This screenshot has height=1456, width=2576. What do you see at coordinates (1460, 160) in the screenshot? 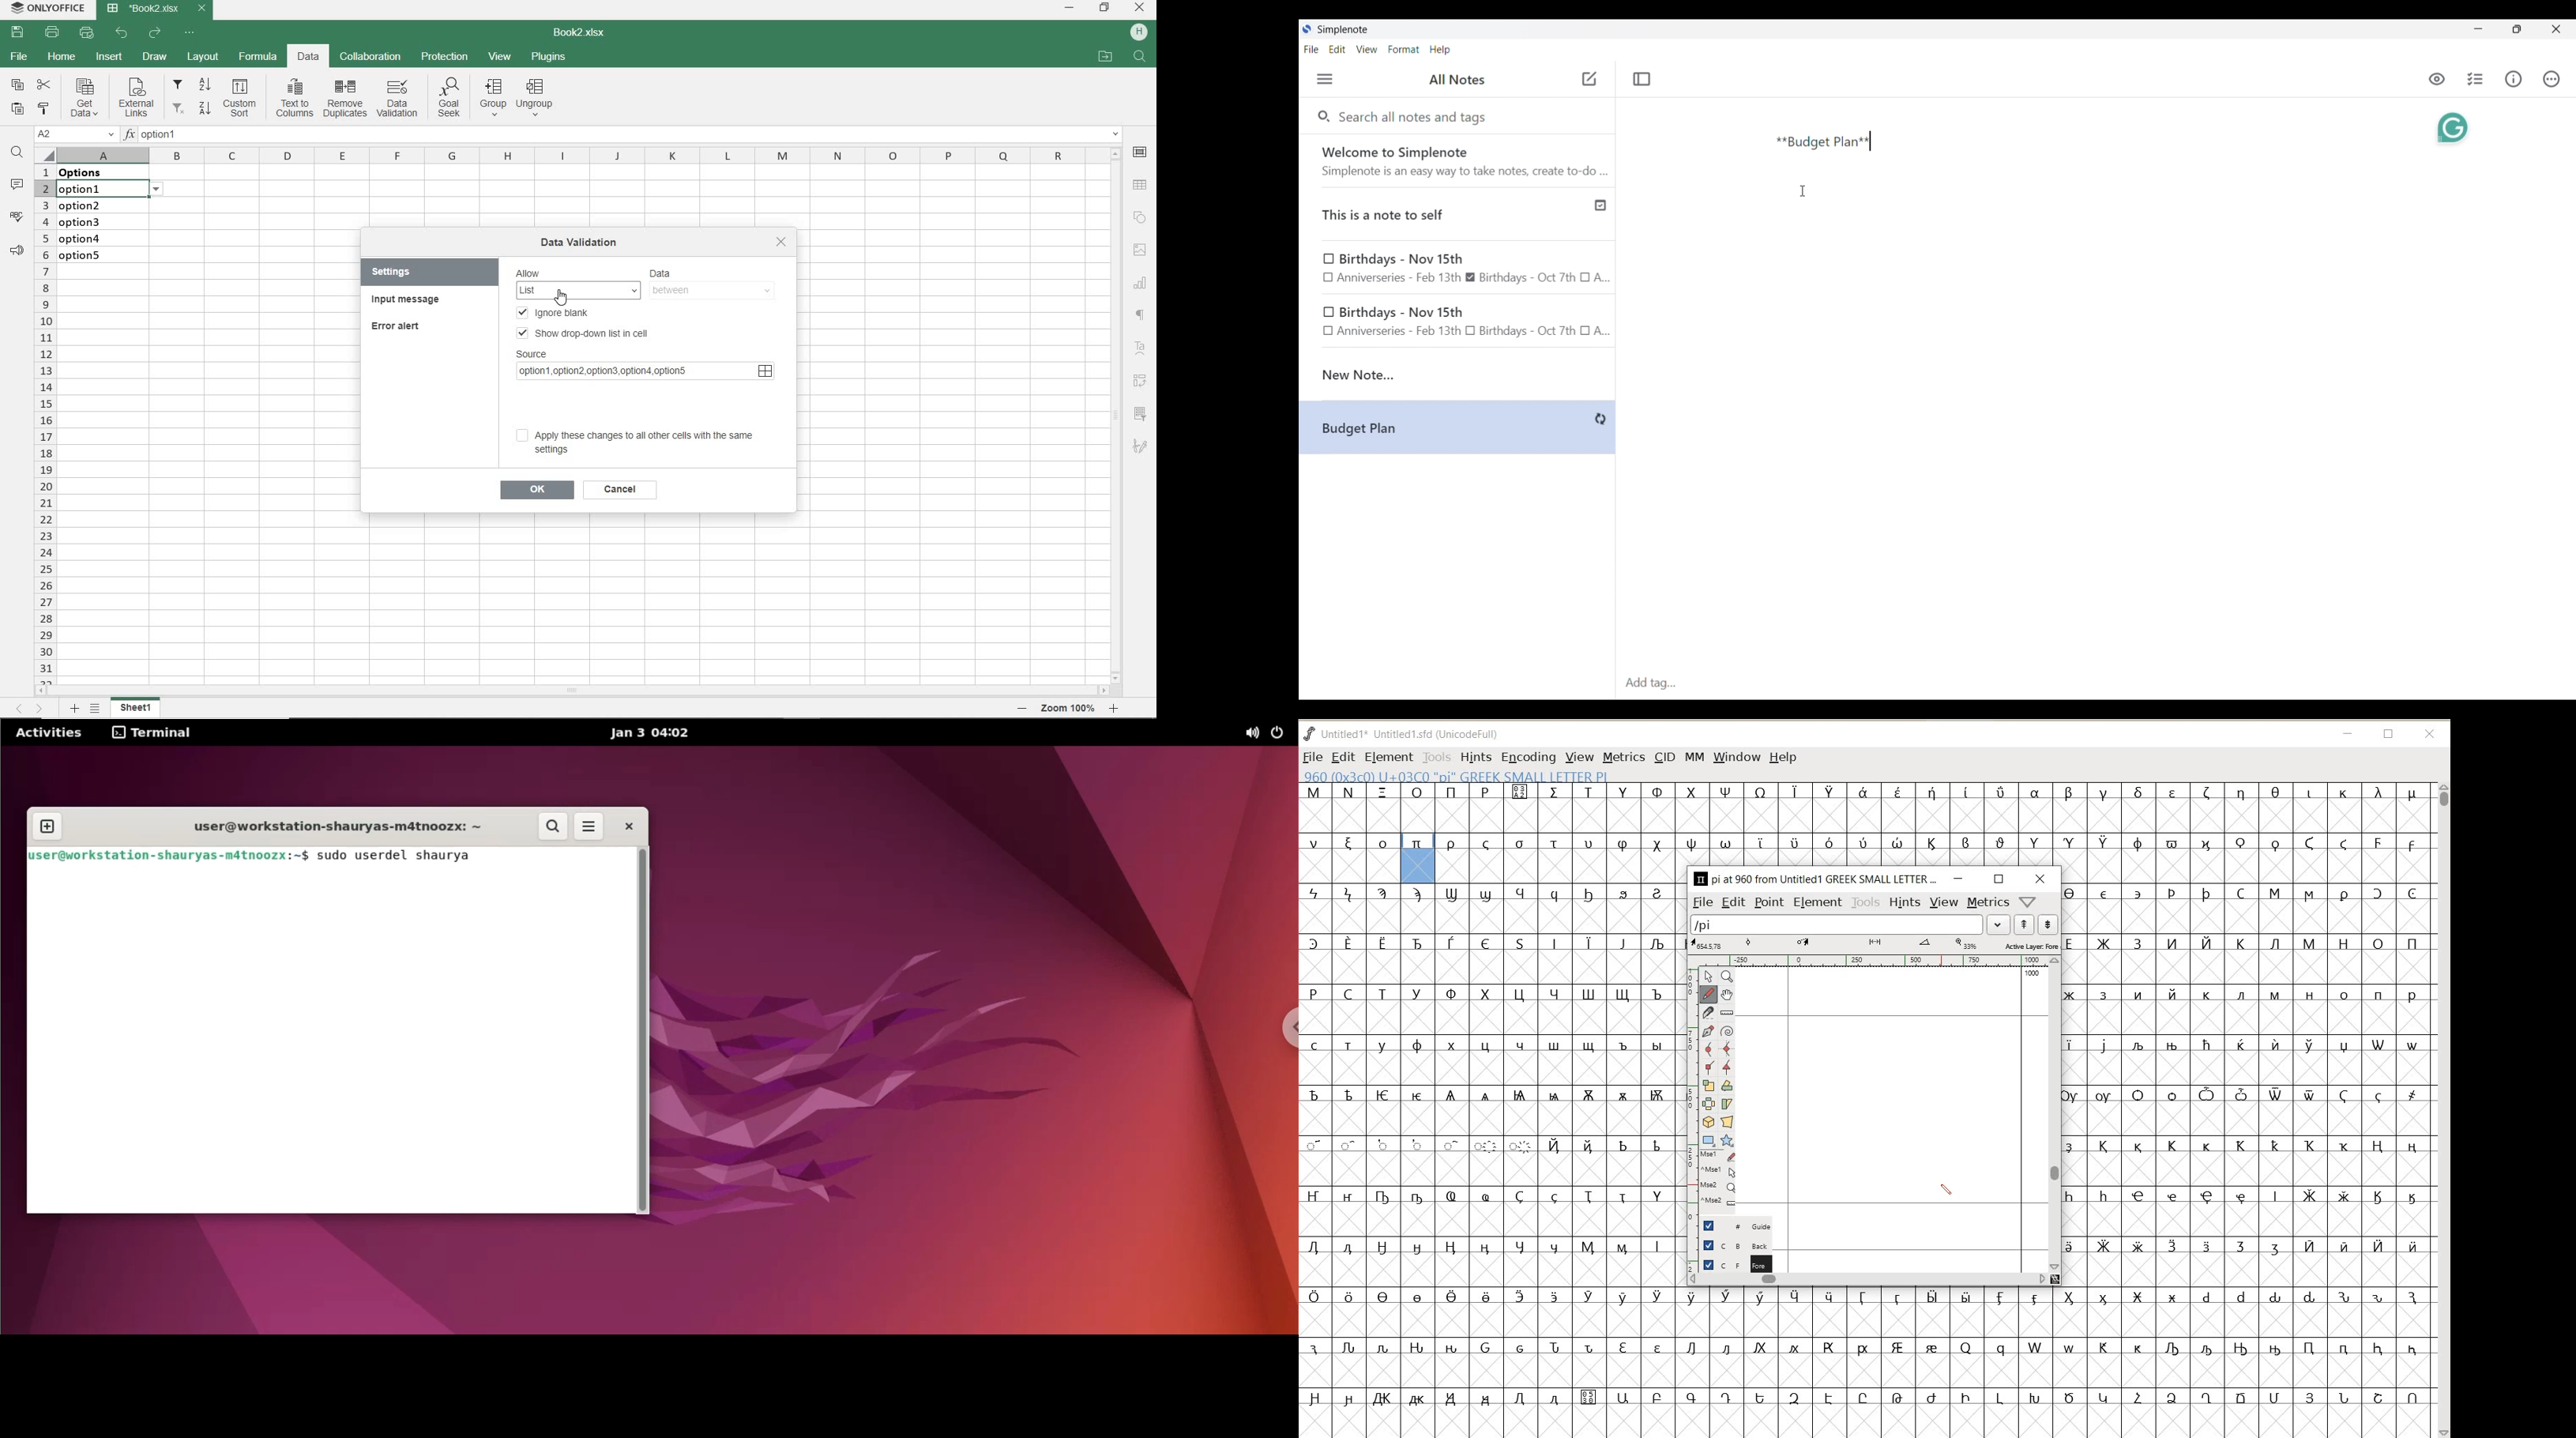
I see `Software welcome note` at bounding box center [1460, 160].